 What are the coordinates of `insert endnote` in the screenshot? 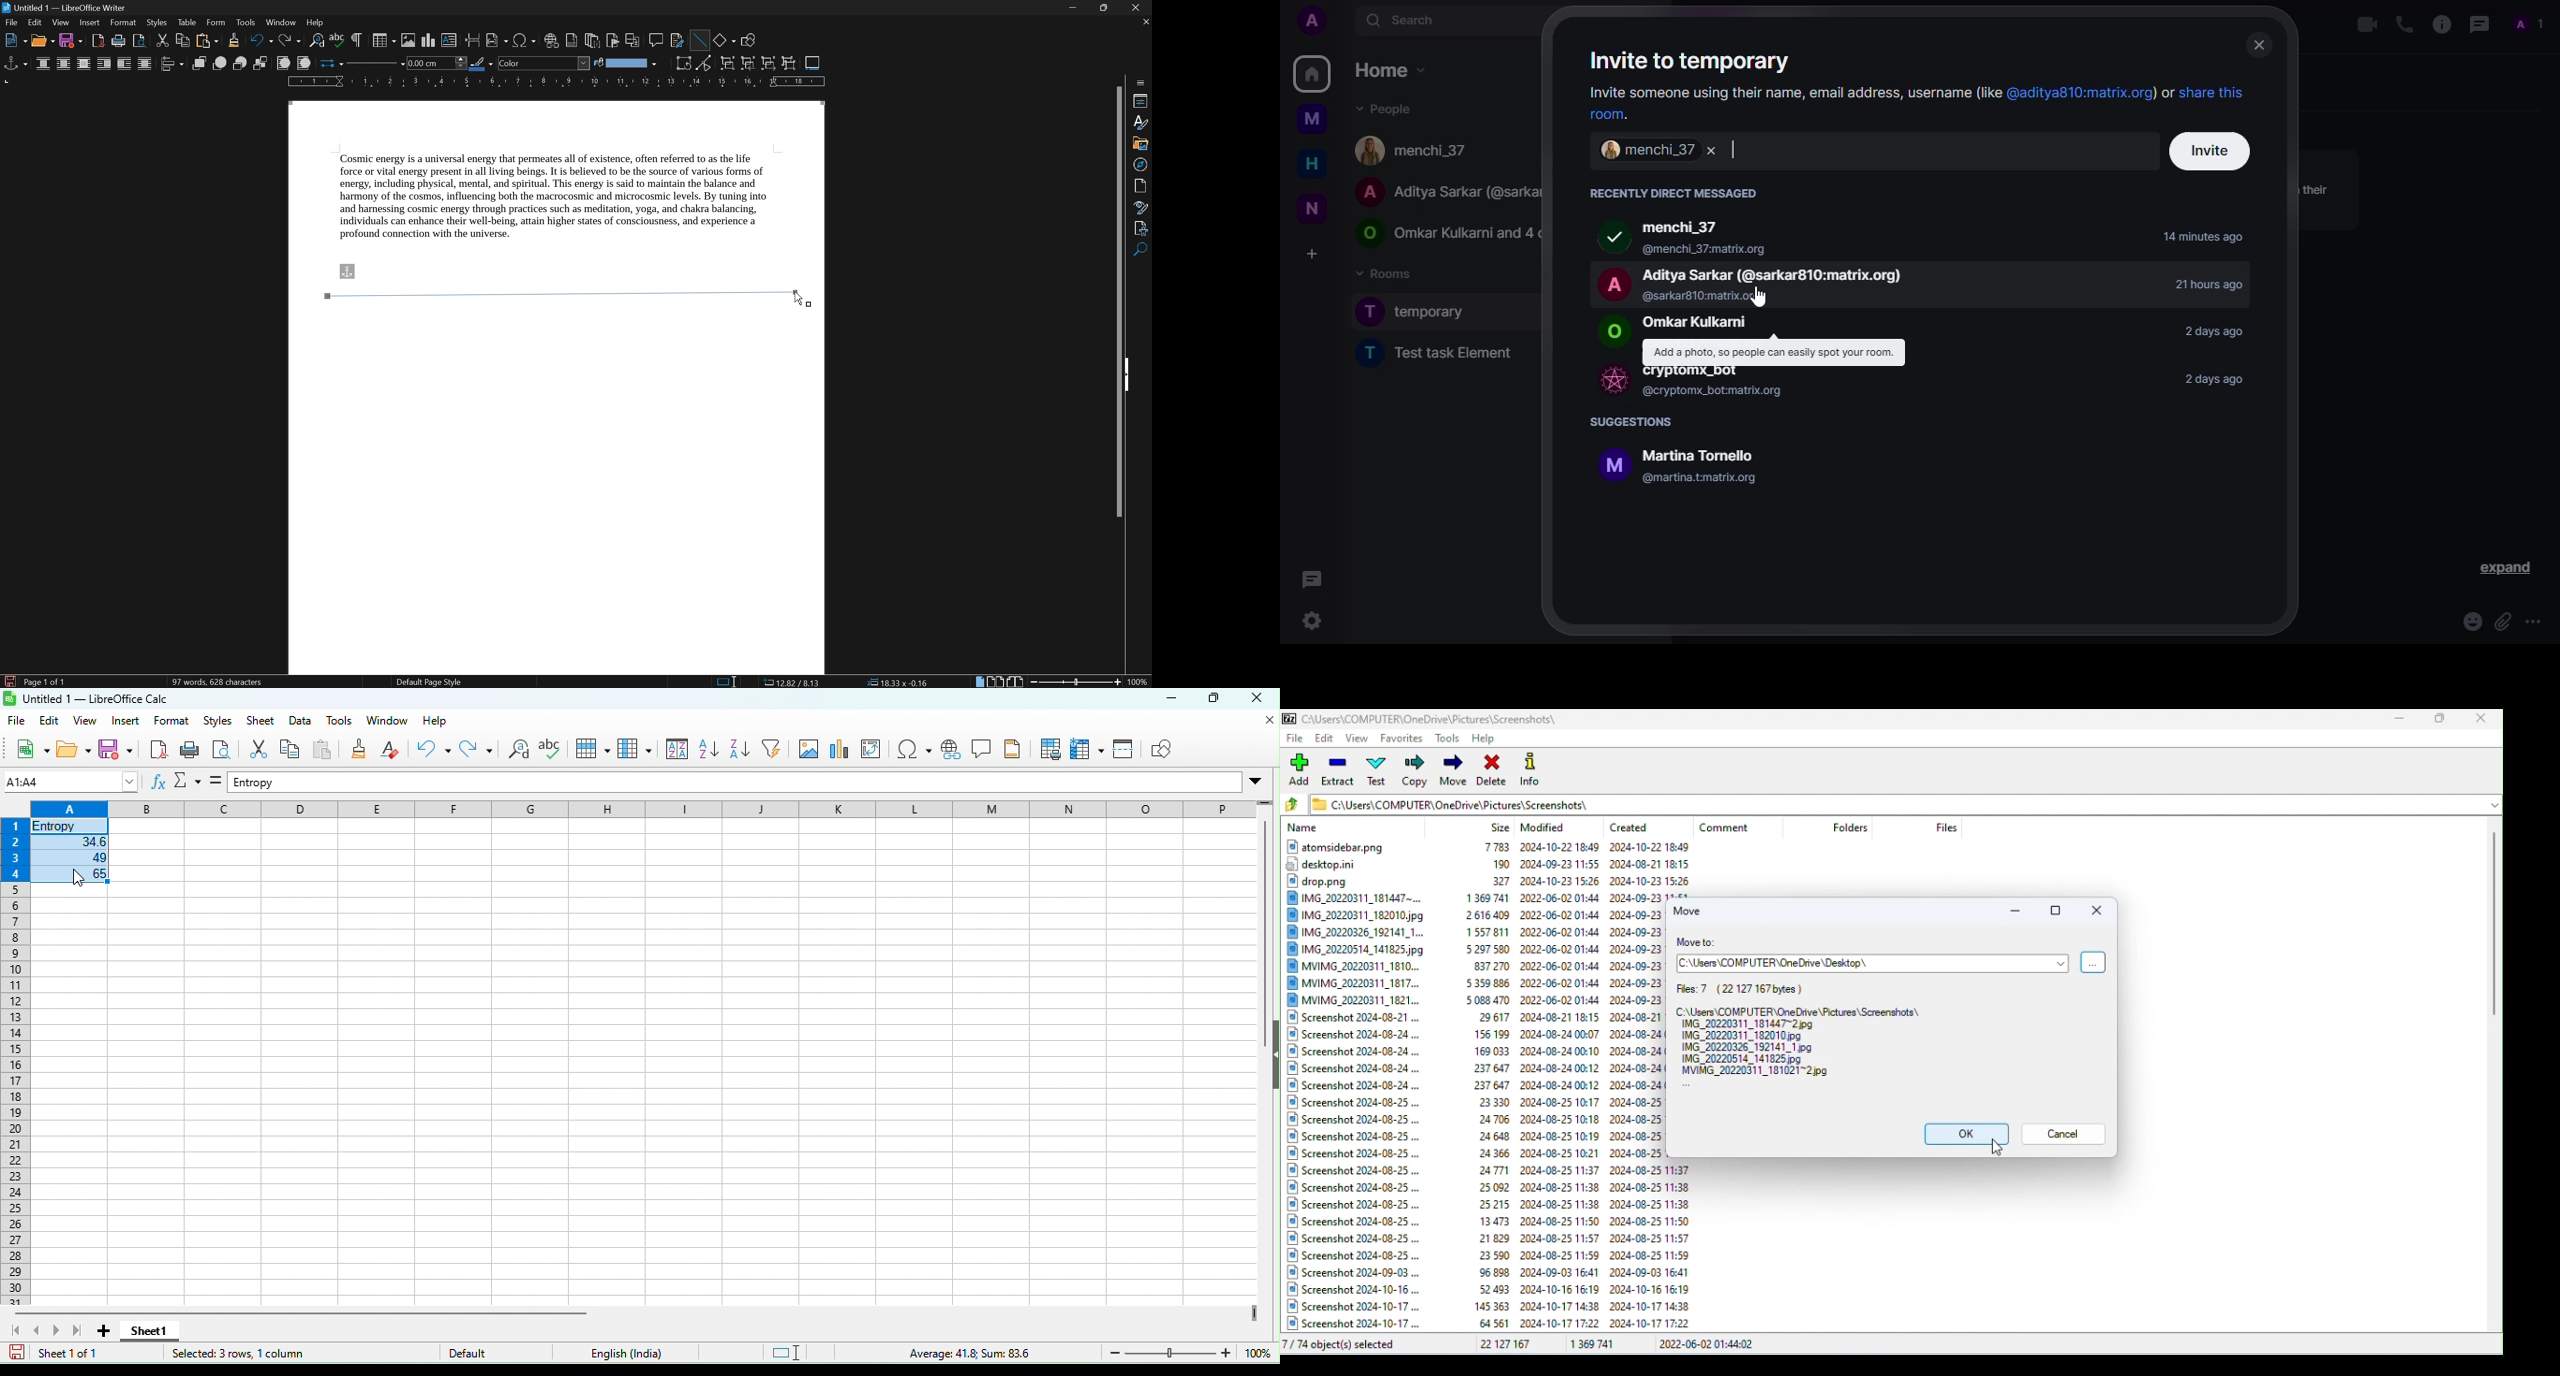 It's located at (592, 40).